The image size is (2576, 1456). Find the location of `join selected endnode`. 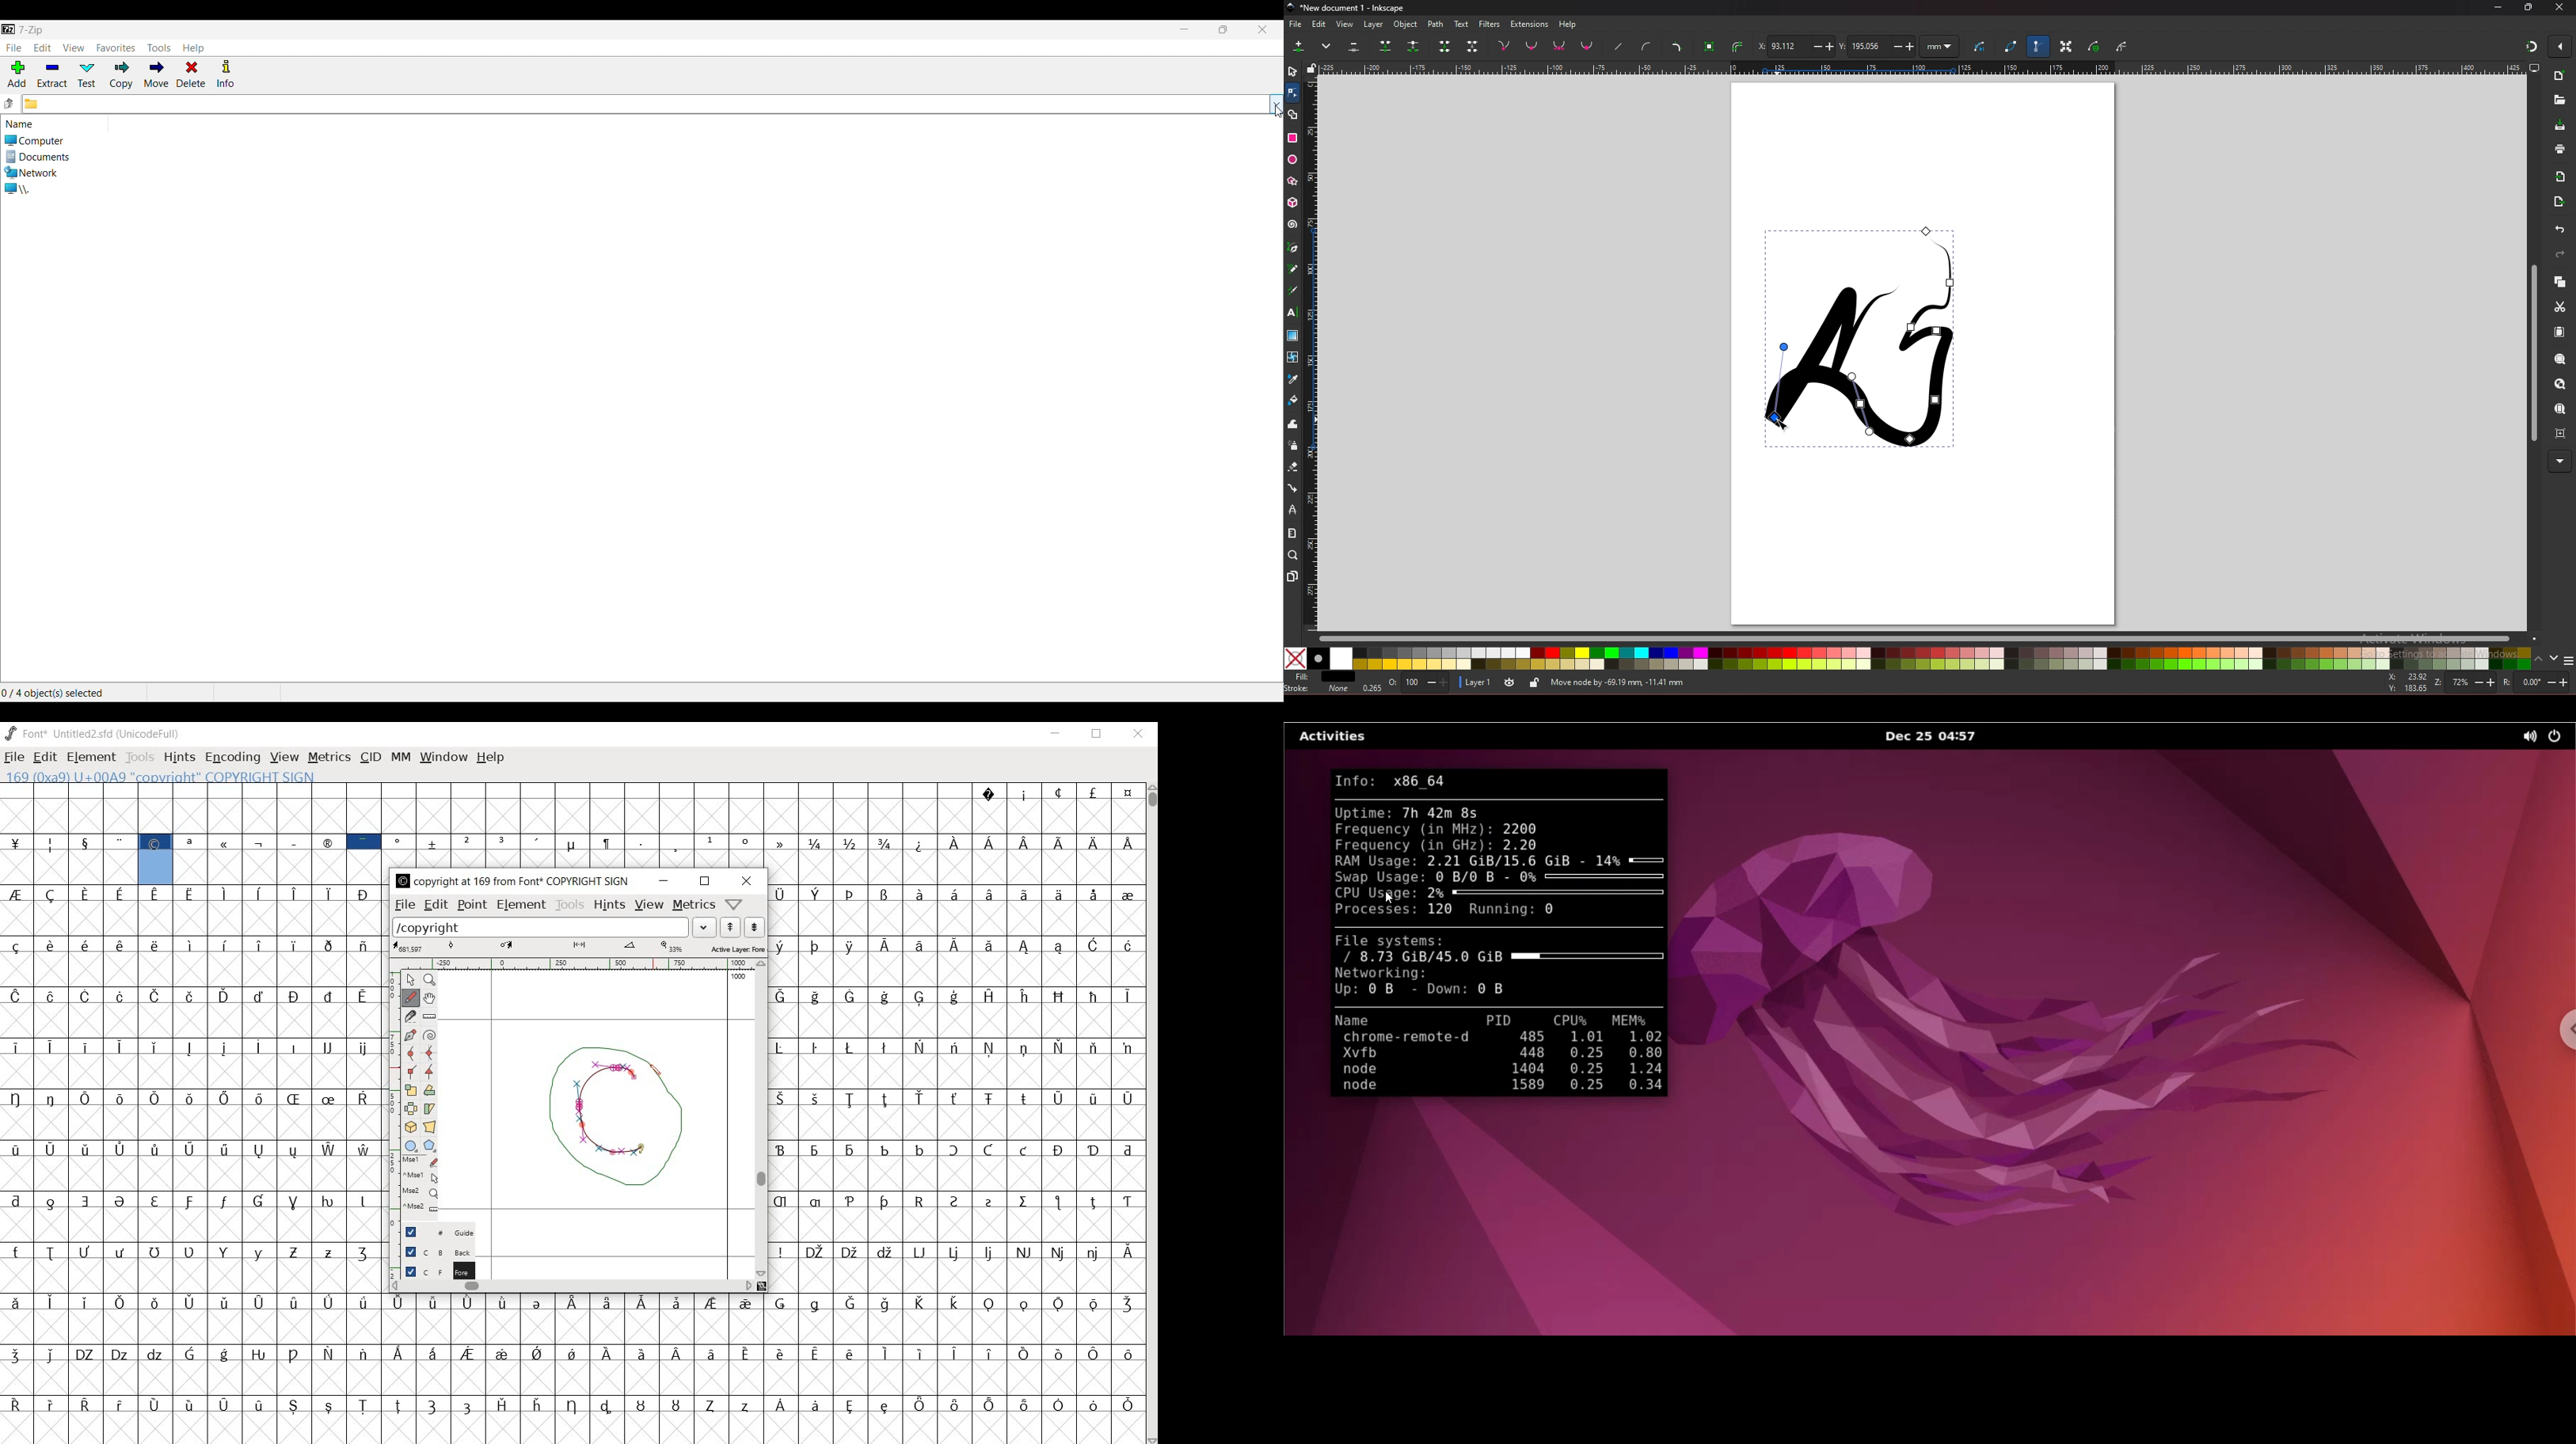

join selected endnode is located at coordinates (1445, 46).